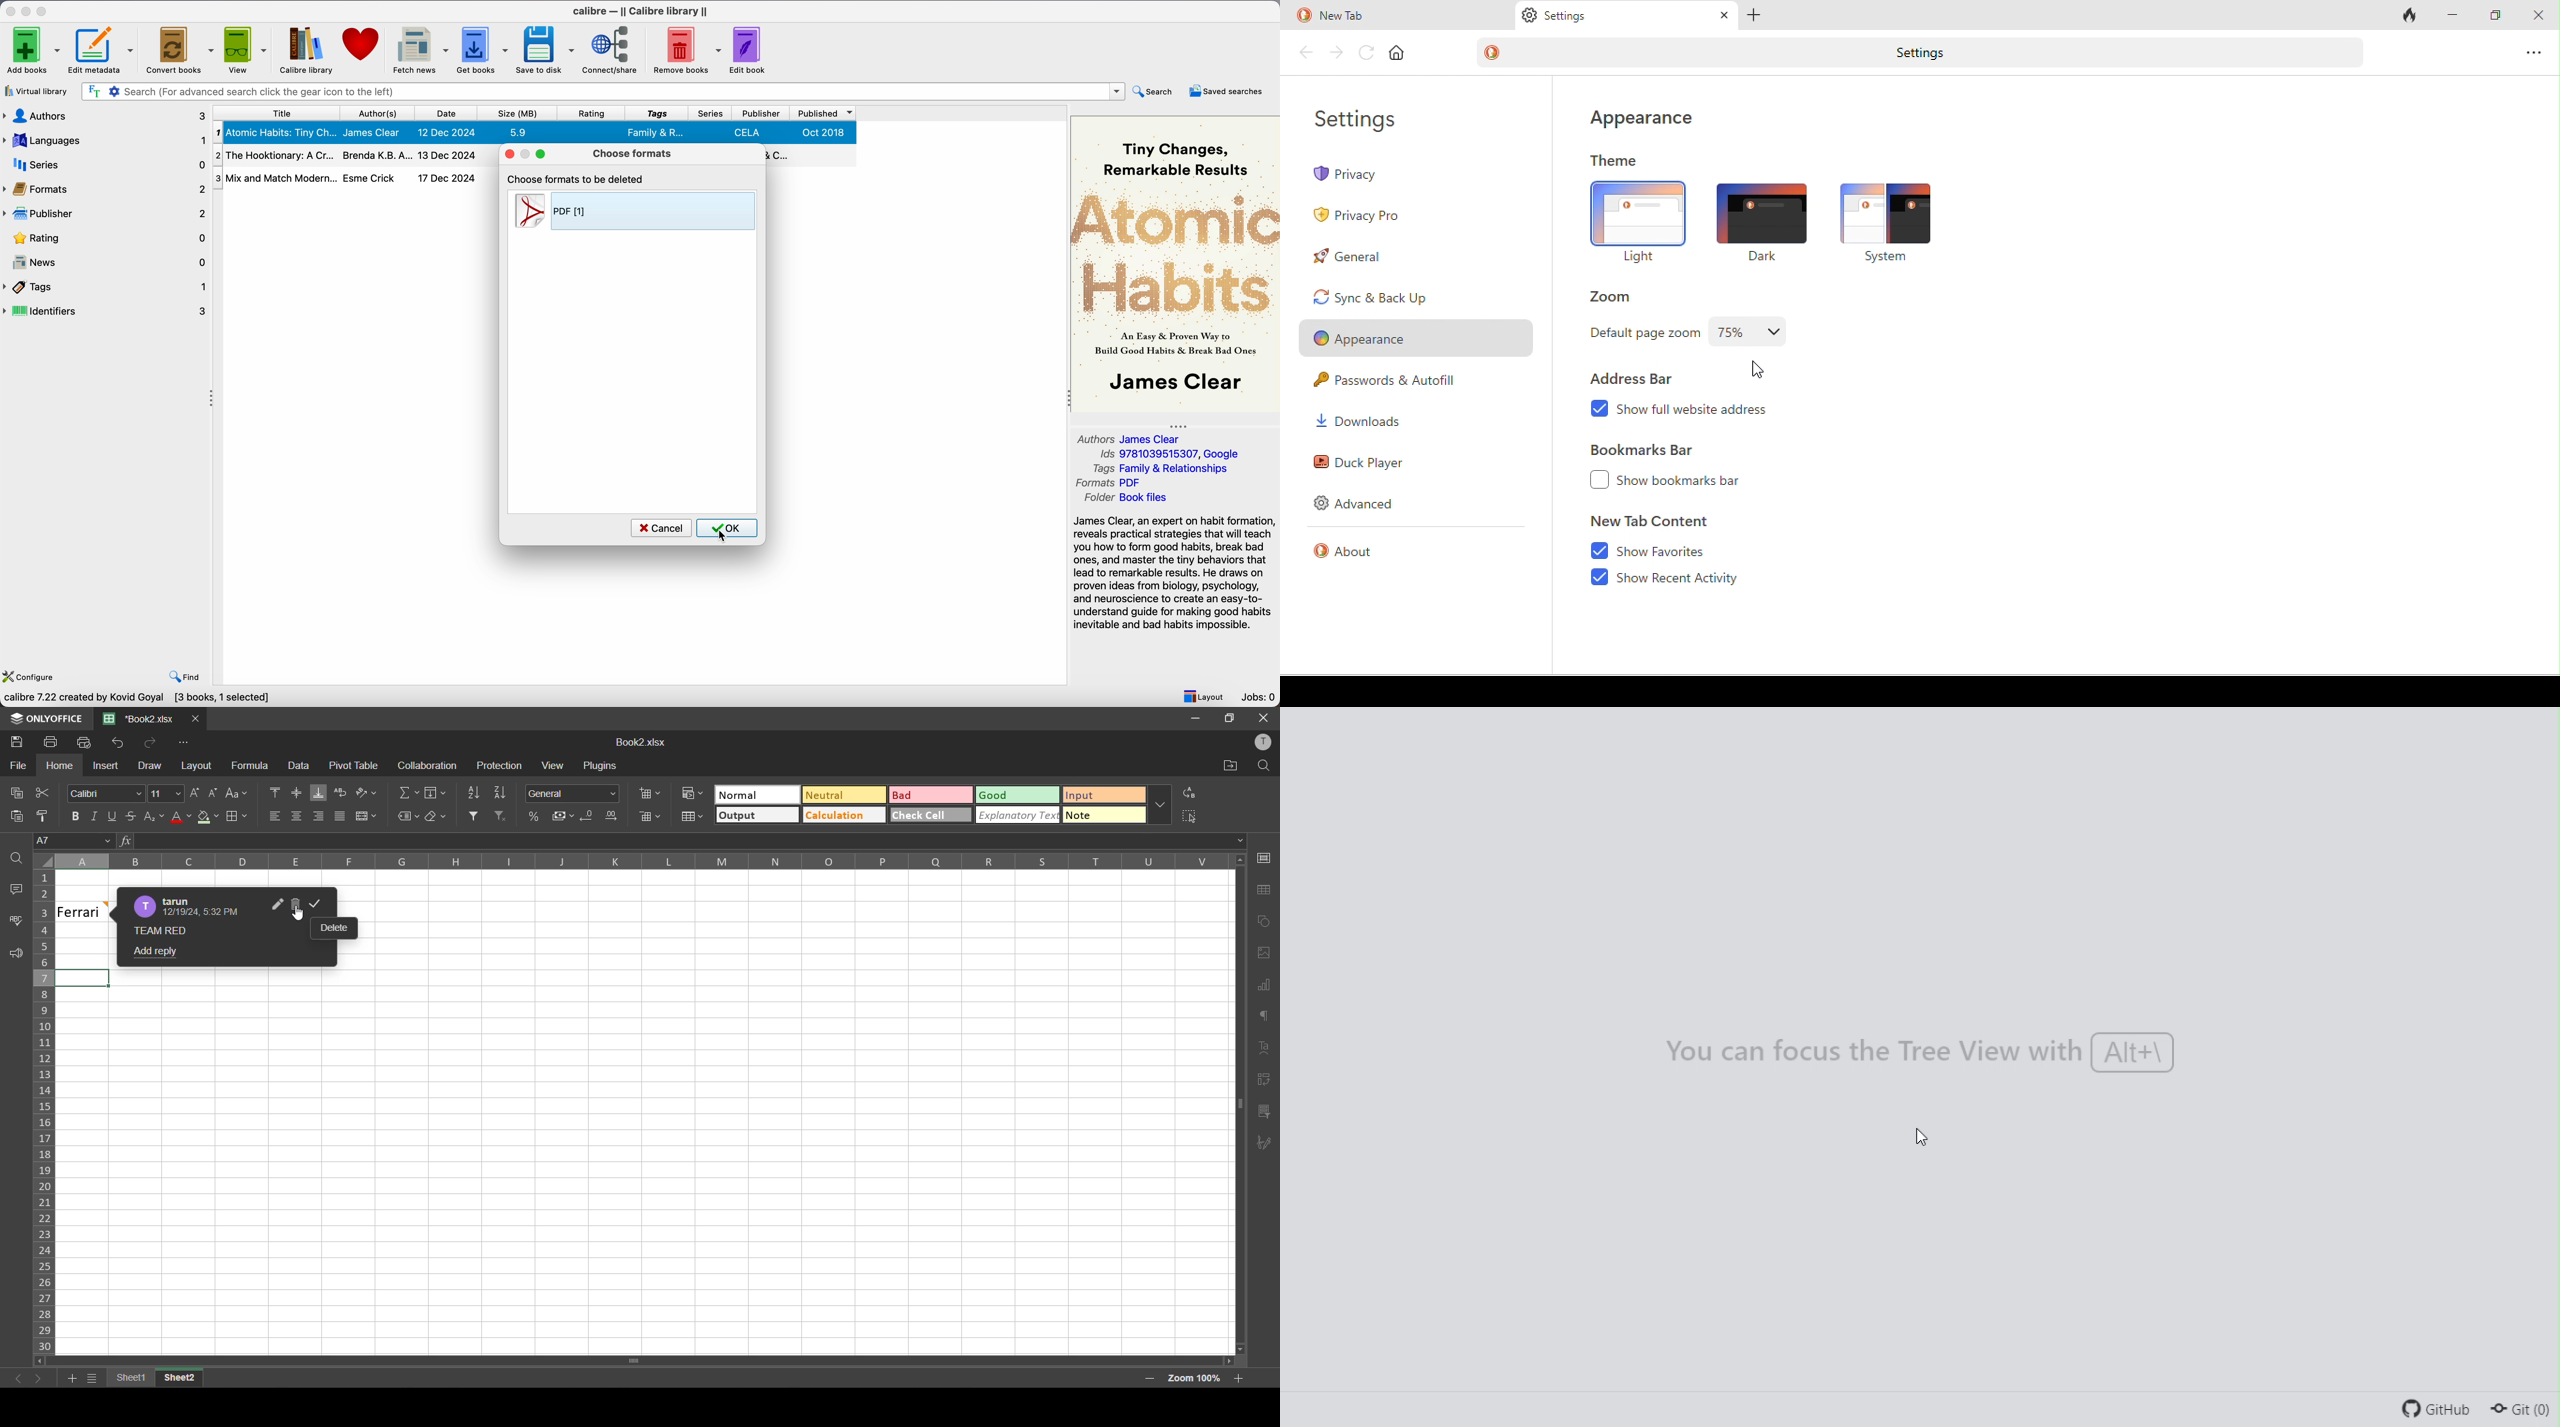  What do you see at coordinates (1359, 422) in the screenshot?
I see `downloads` at bounding box center [1359, 422].